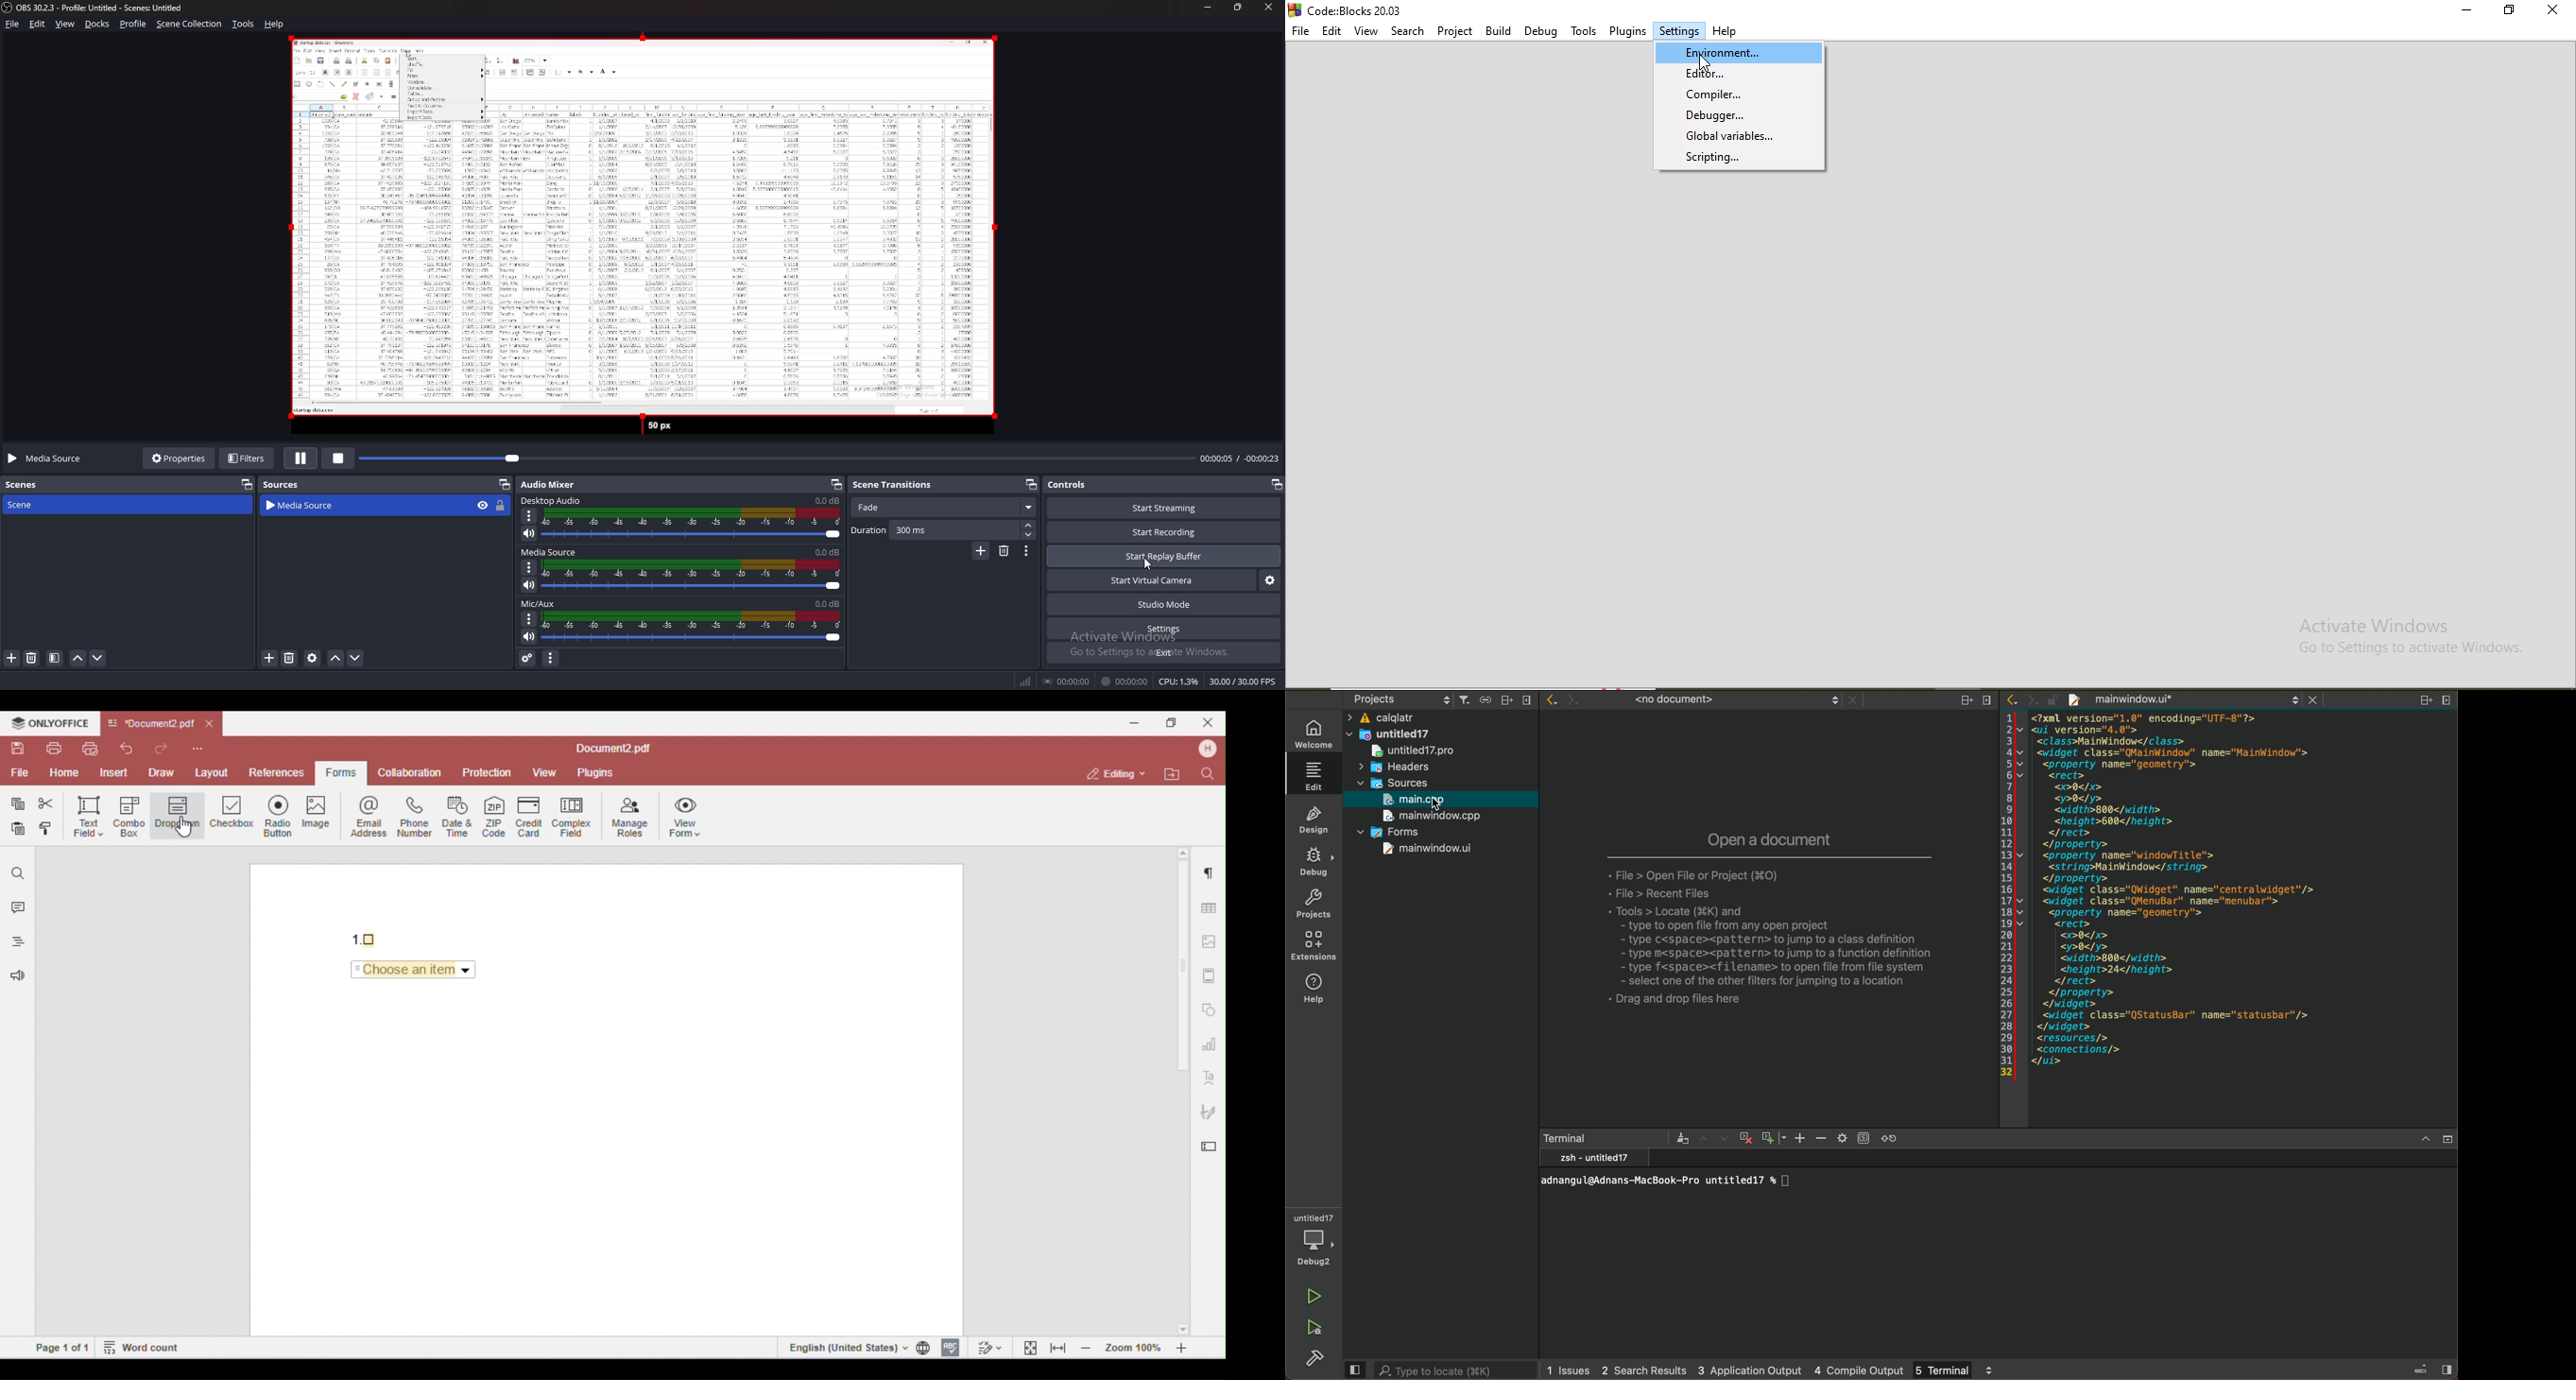 This screenshot has height=1400, width=2576. What do you see at coordinates (1166, 507) in the screenshot?
I see `start streaming` at bounding box center [1166, 507].